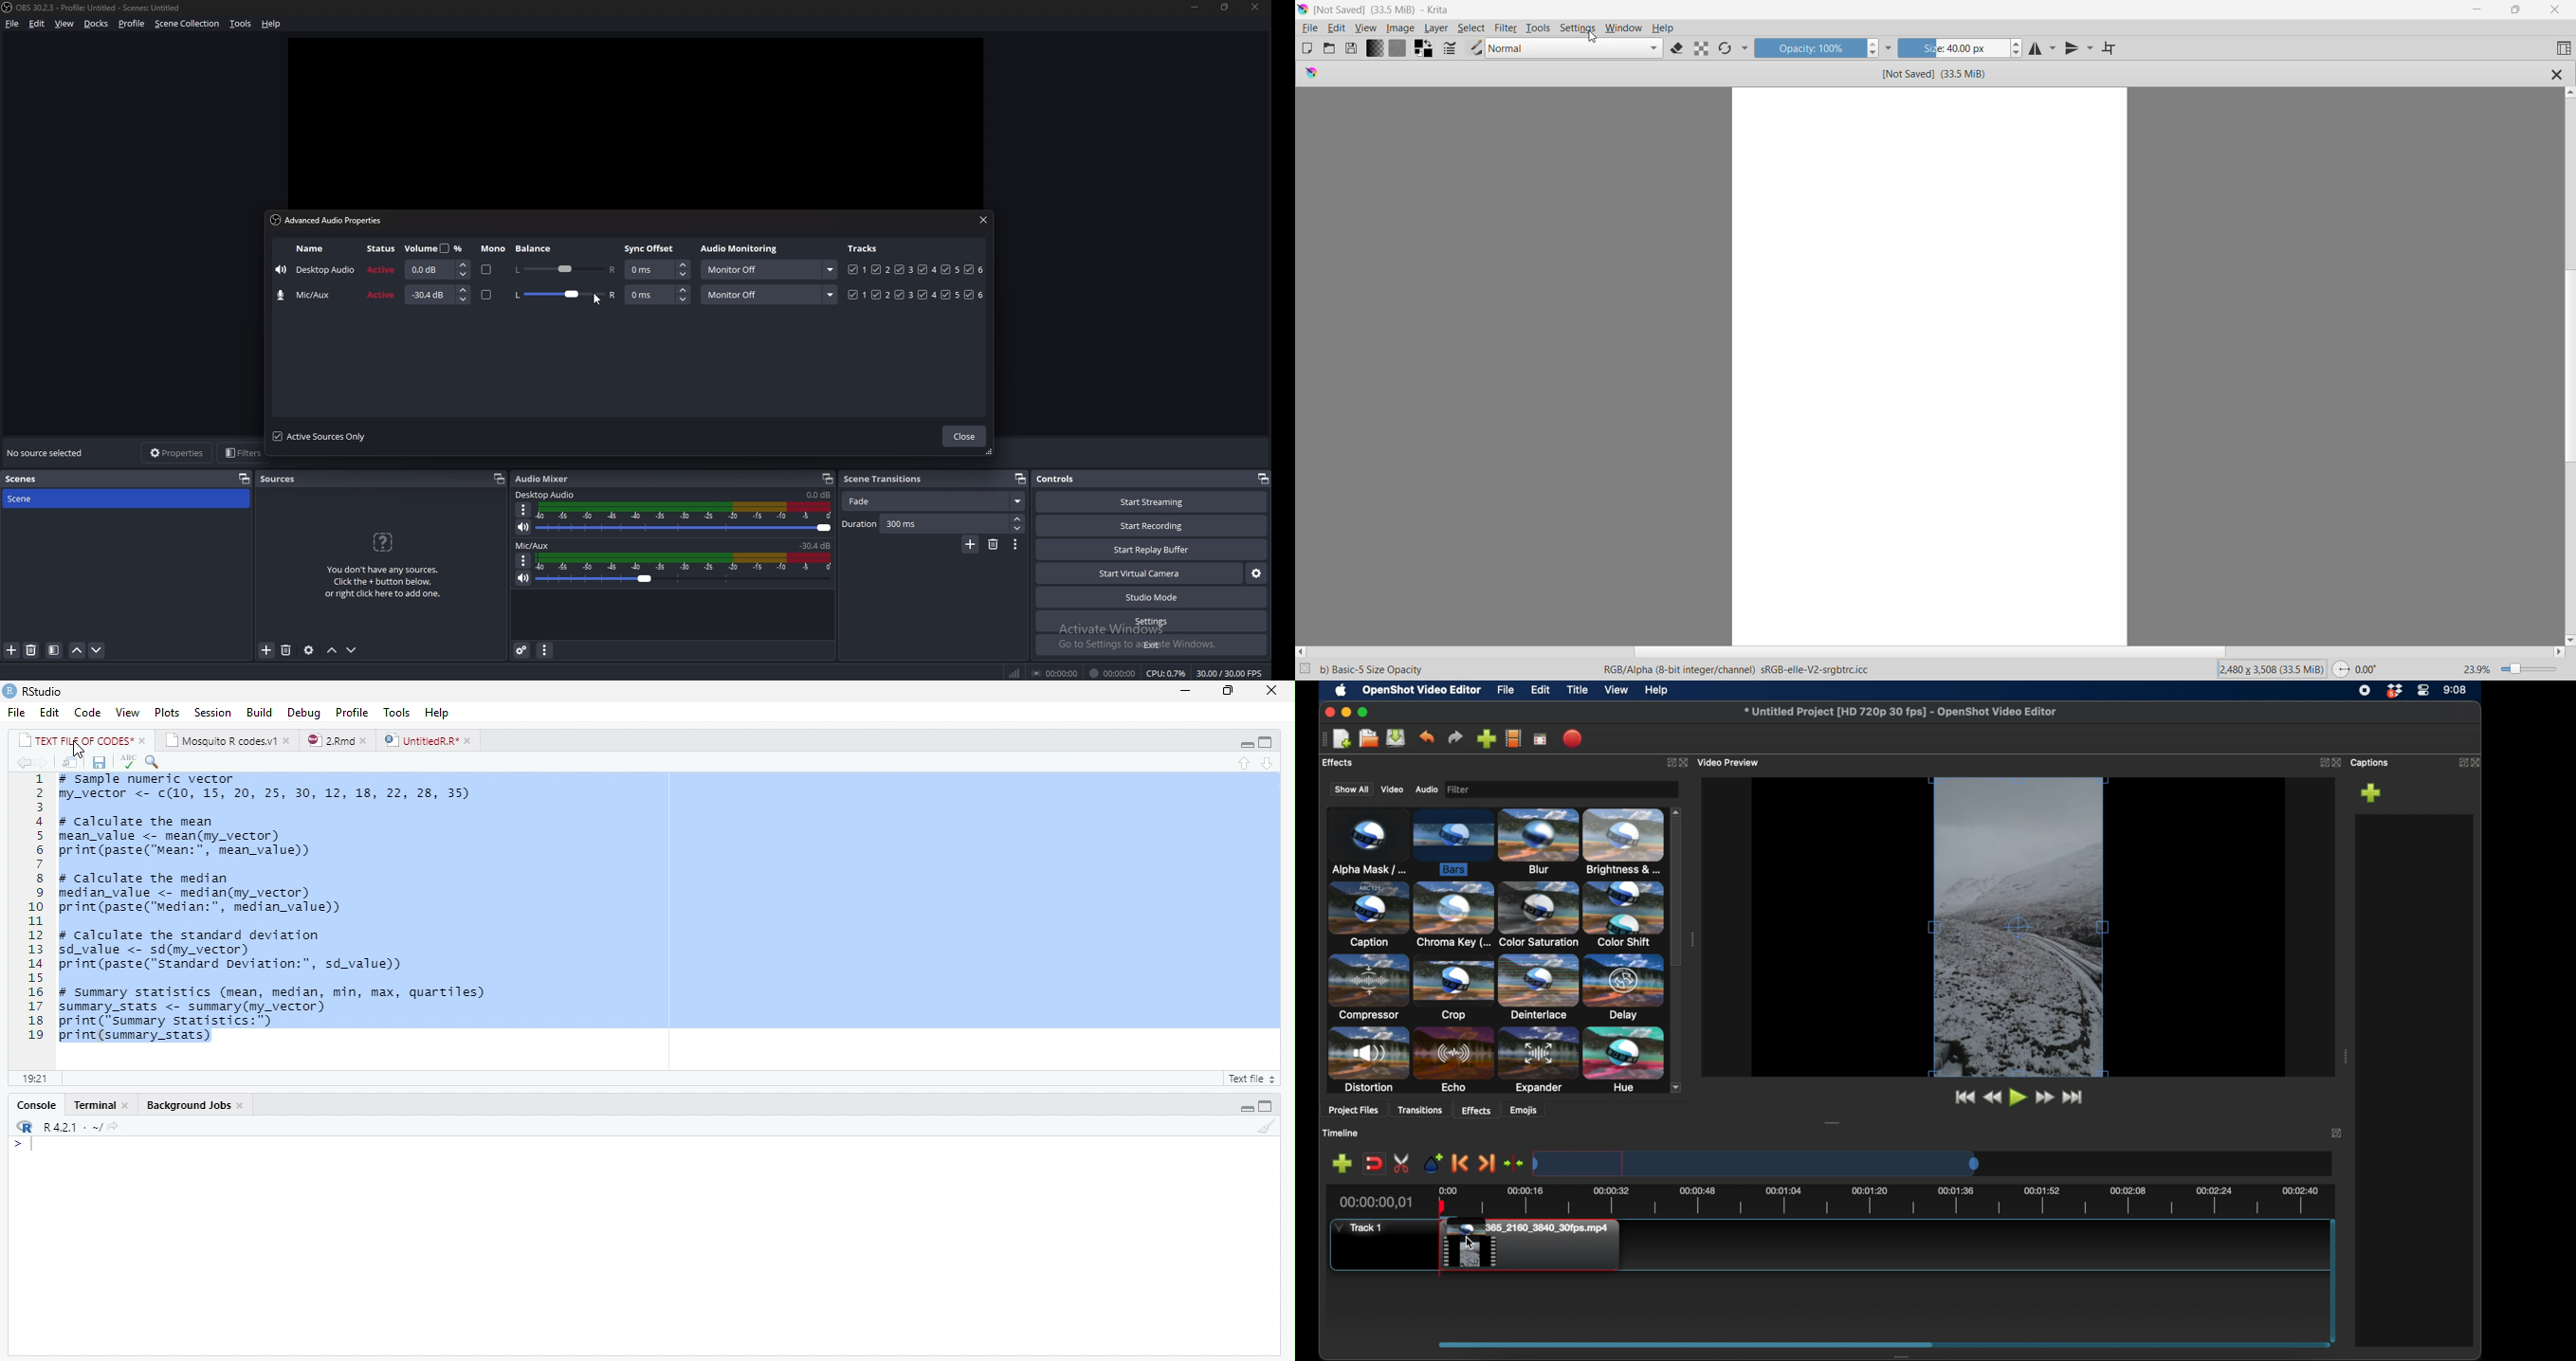 The height and width of the screenshot is (1372, 2576). I want to click on minimize, so click(1246, 1108).